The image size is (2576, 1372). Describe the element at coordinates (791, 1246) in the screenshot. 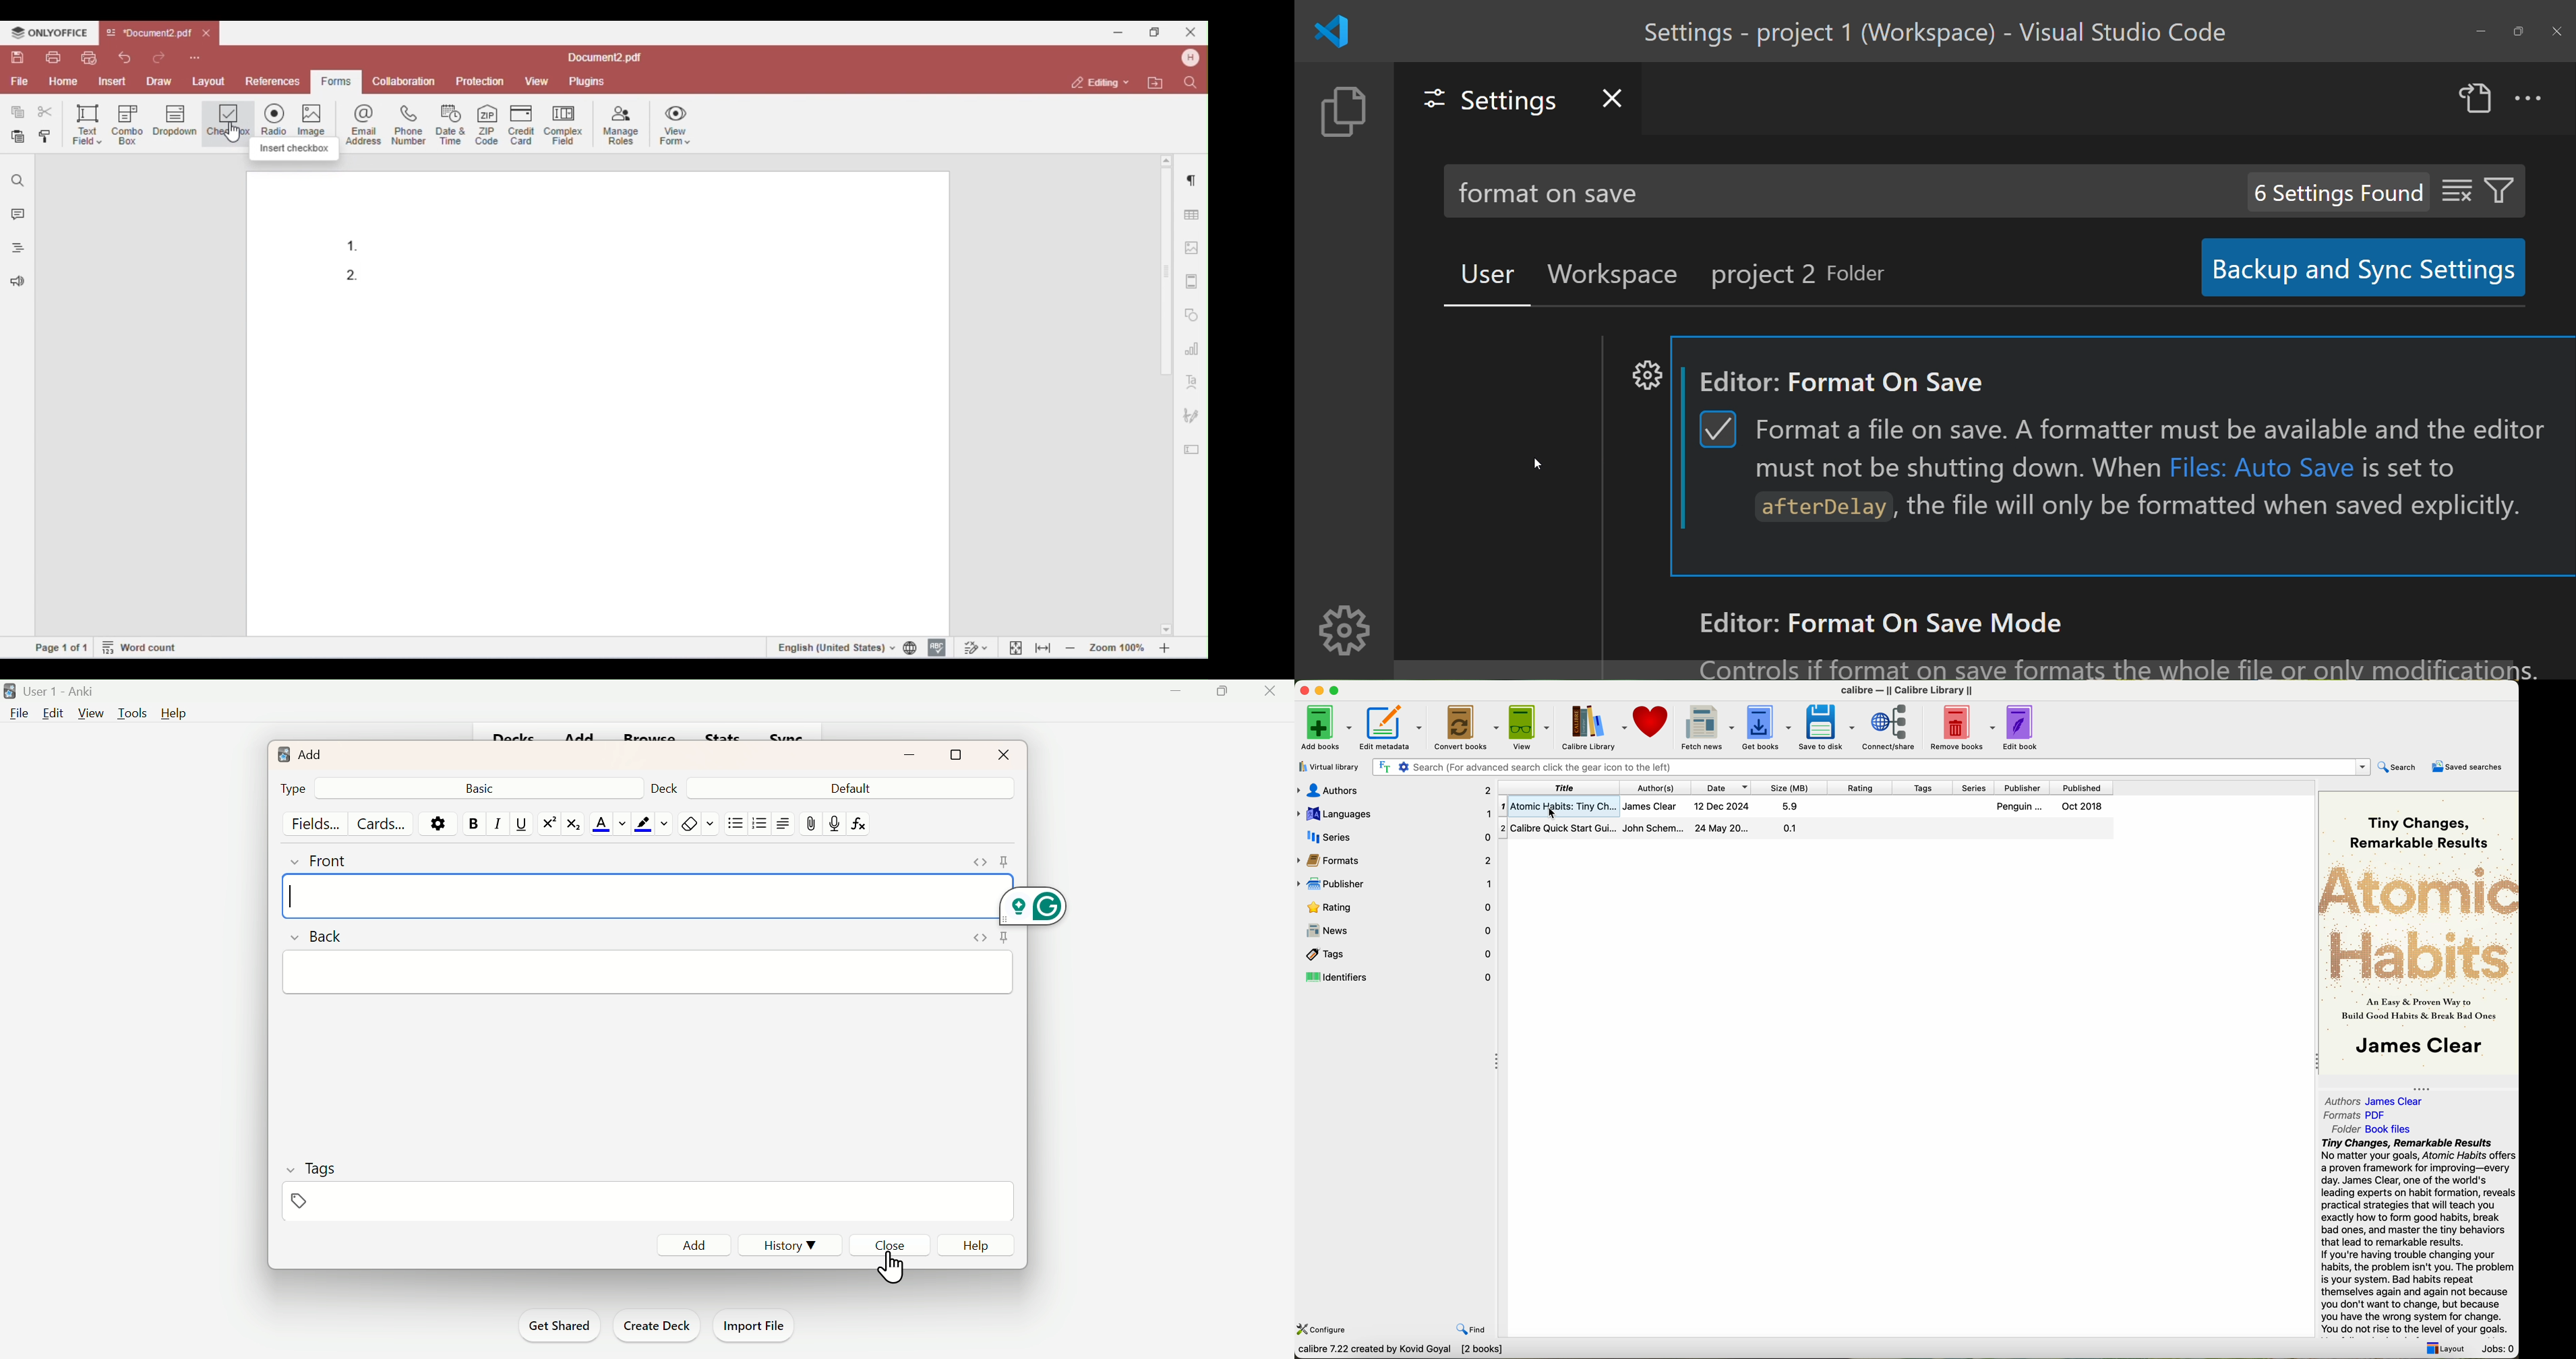

I see `History` at that location.